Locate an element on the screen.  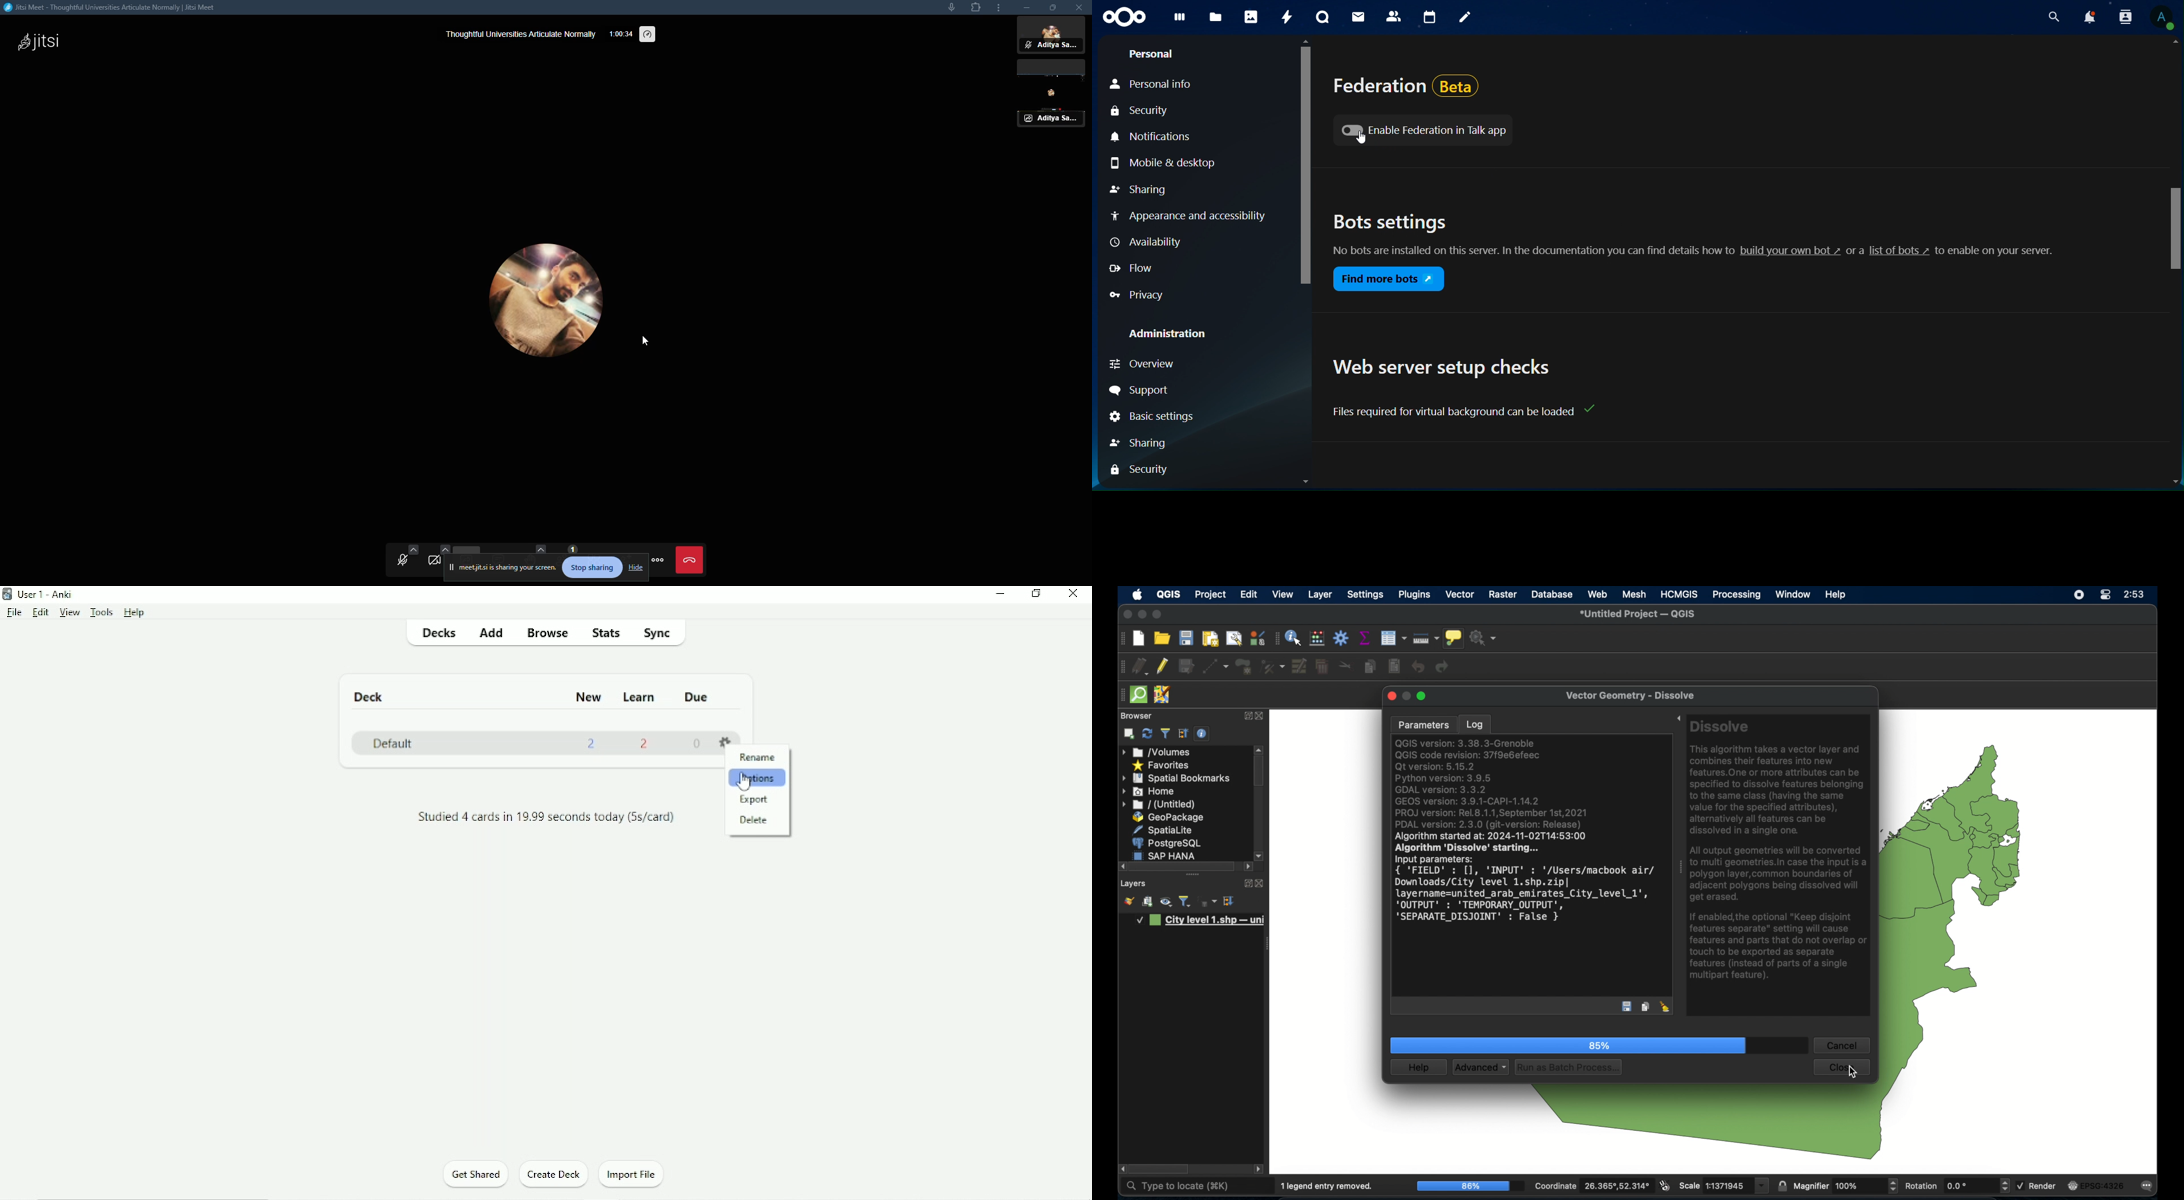
Options is located at coordinates (758, 778).